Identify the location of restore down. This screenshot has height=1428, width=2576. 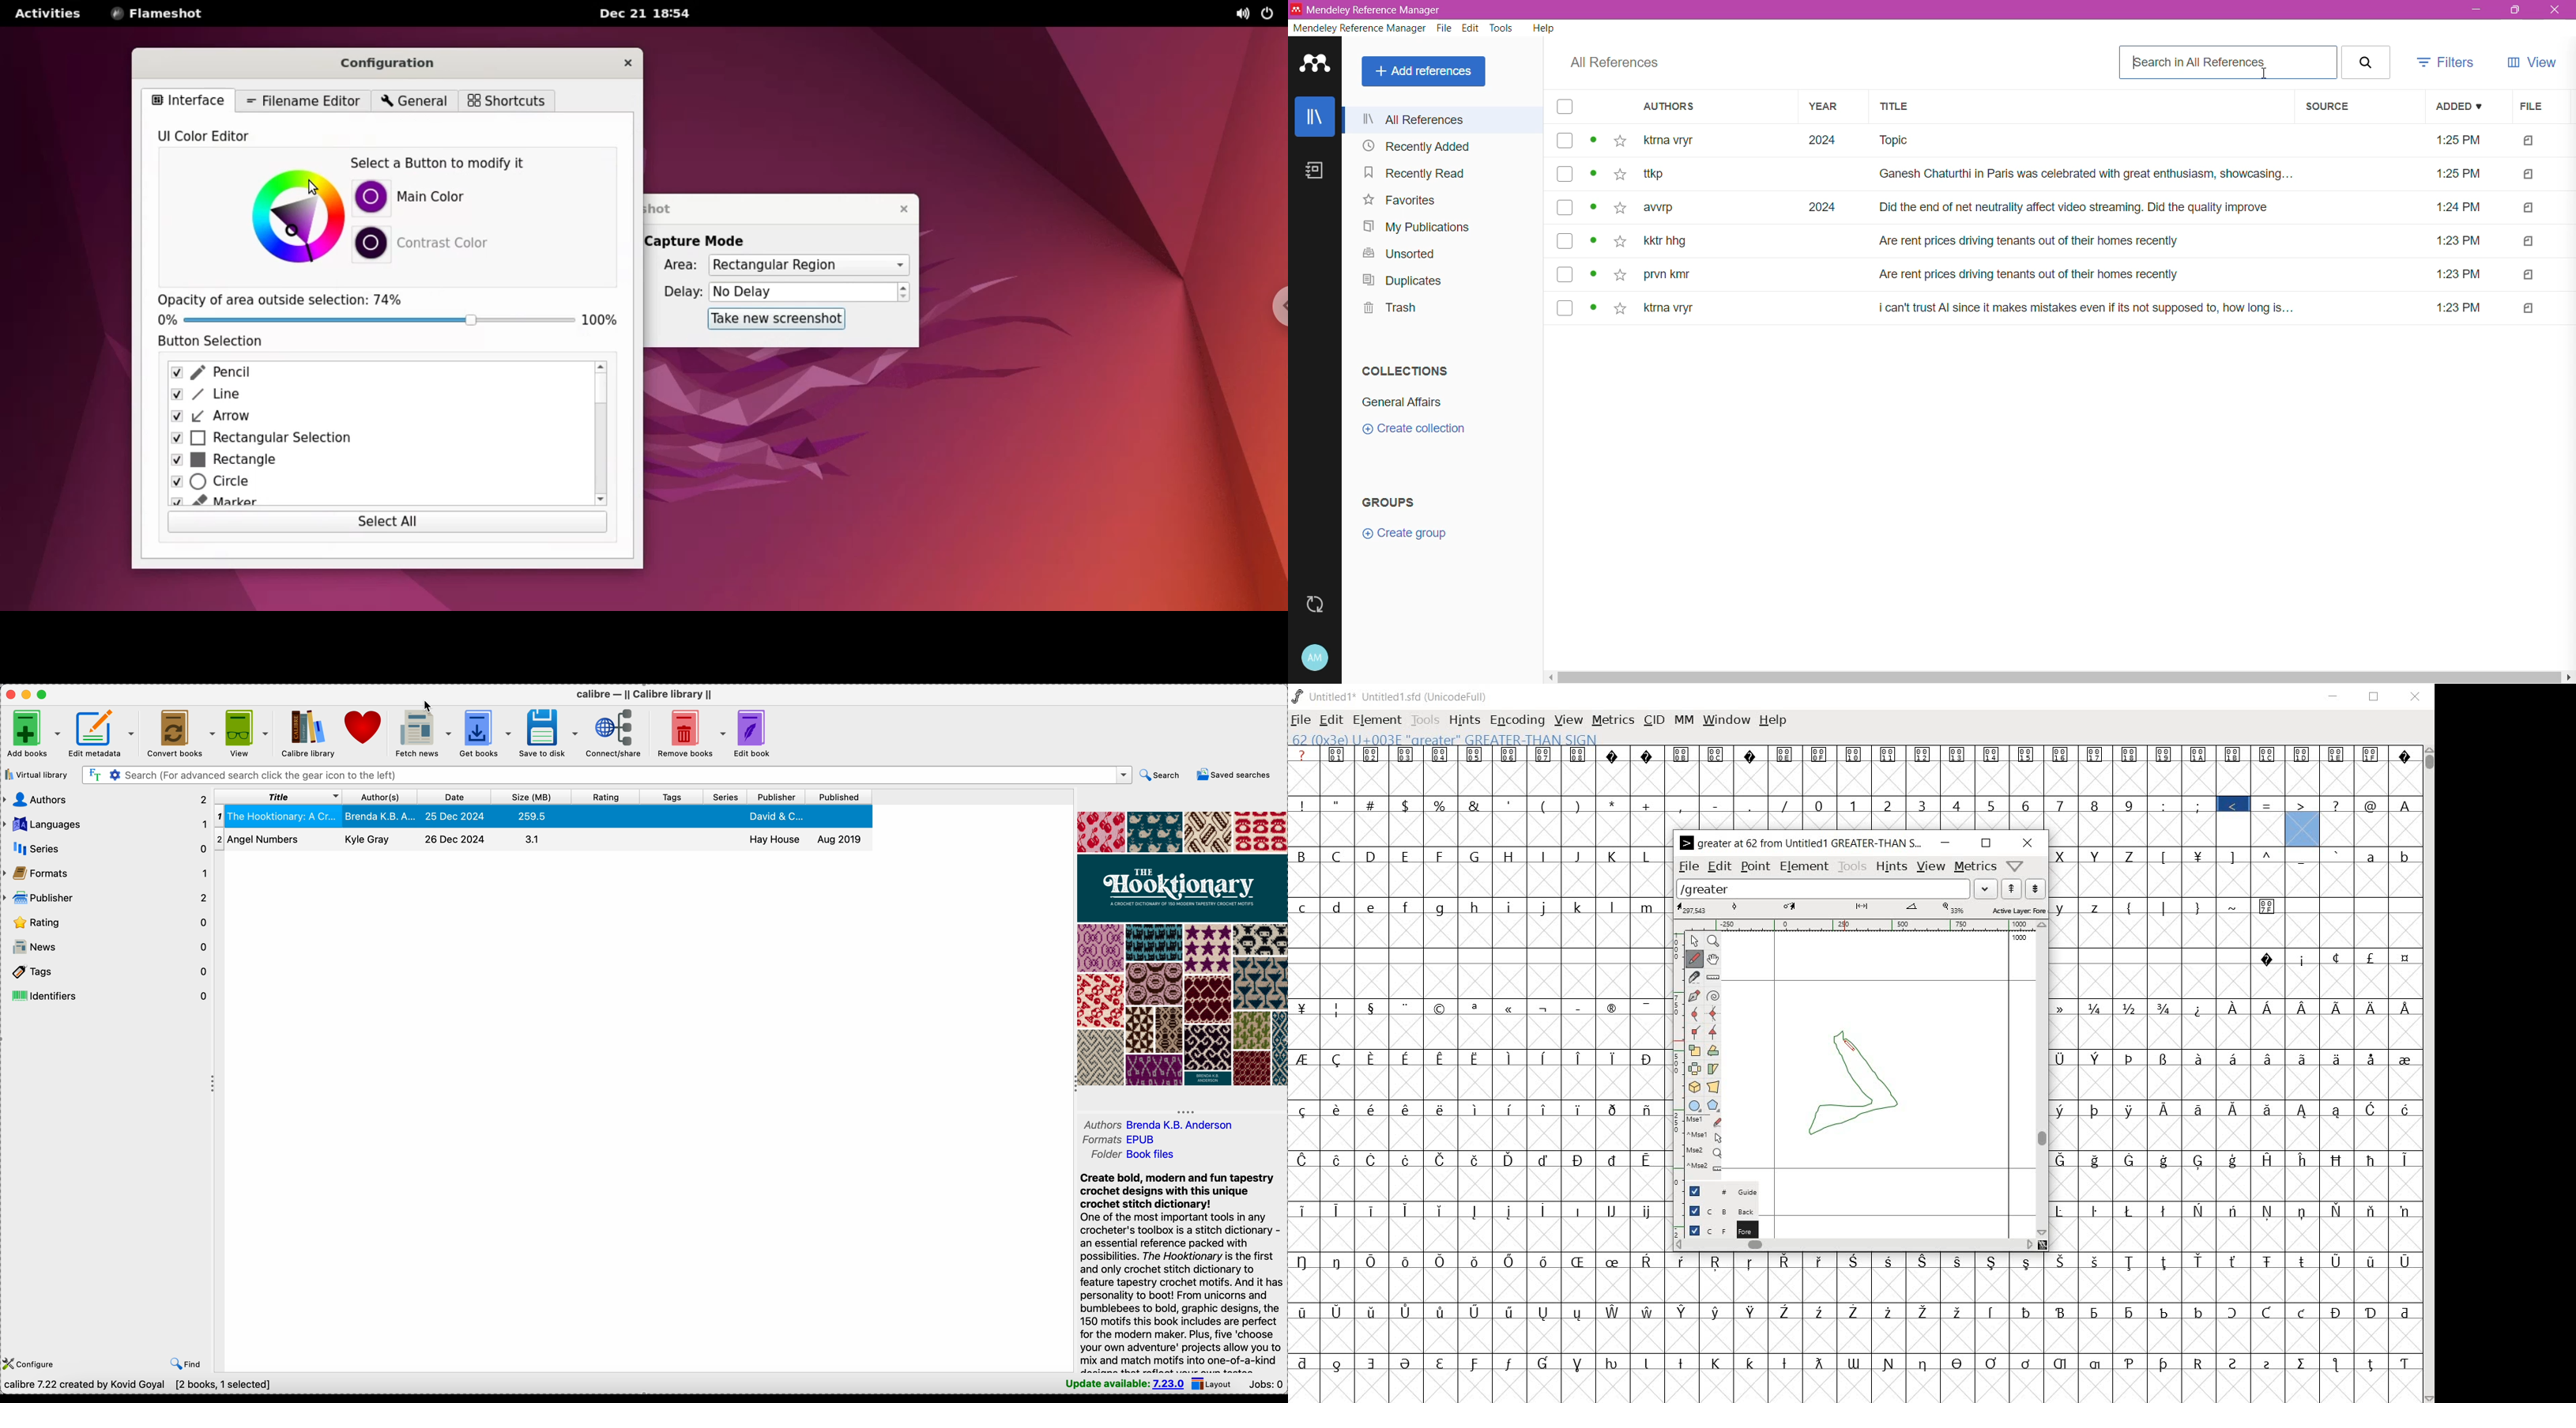
(2375, 696).